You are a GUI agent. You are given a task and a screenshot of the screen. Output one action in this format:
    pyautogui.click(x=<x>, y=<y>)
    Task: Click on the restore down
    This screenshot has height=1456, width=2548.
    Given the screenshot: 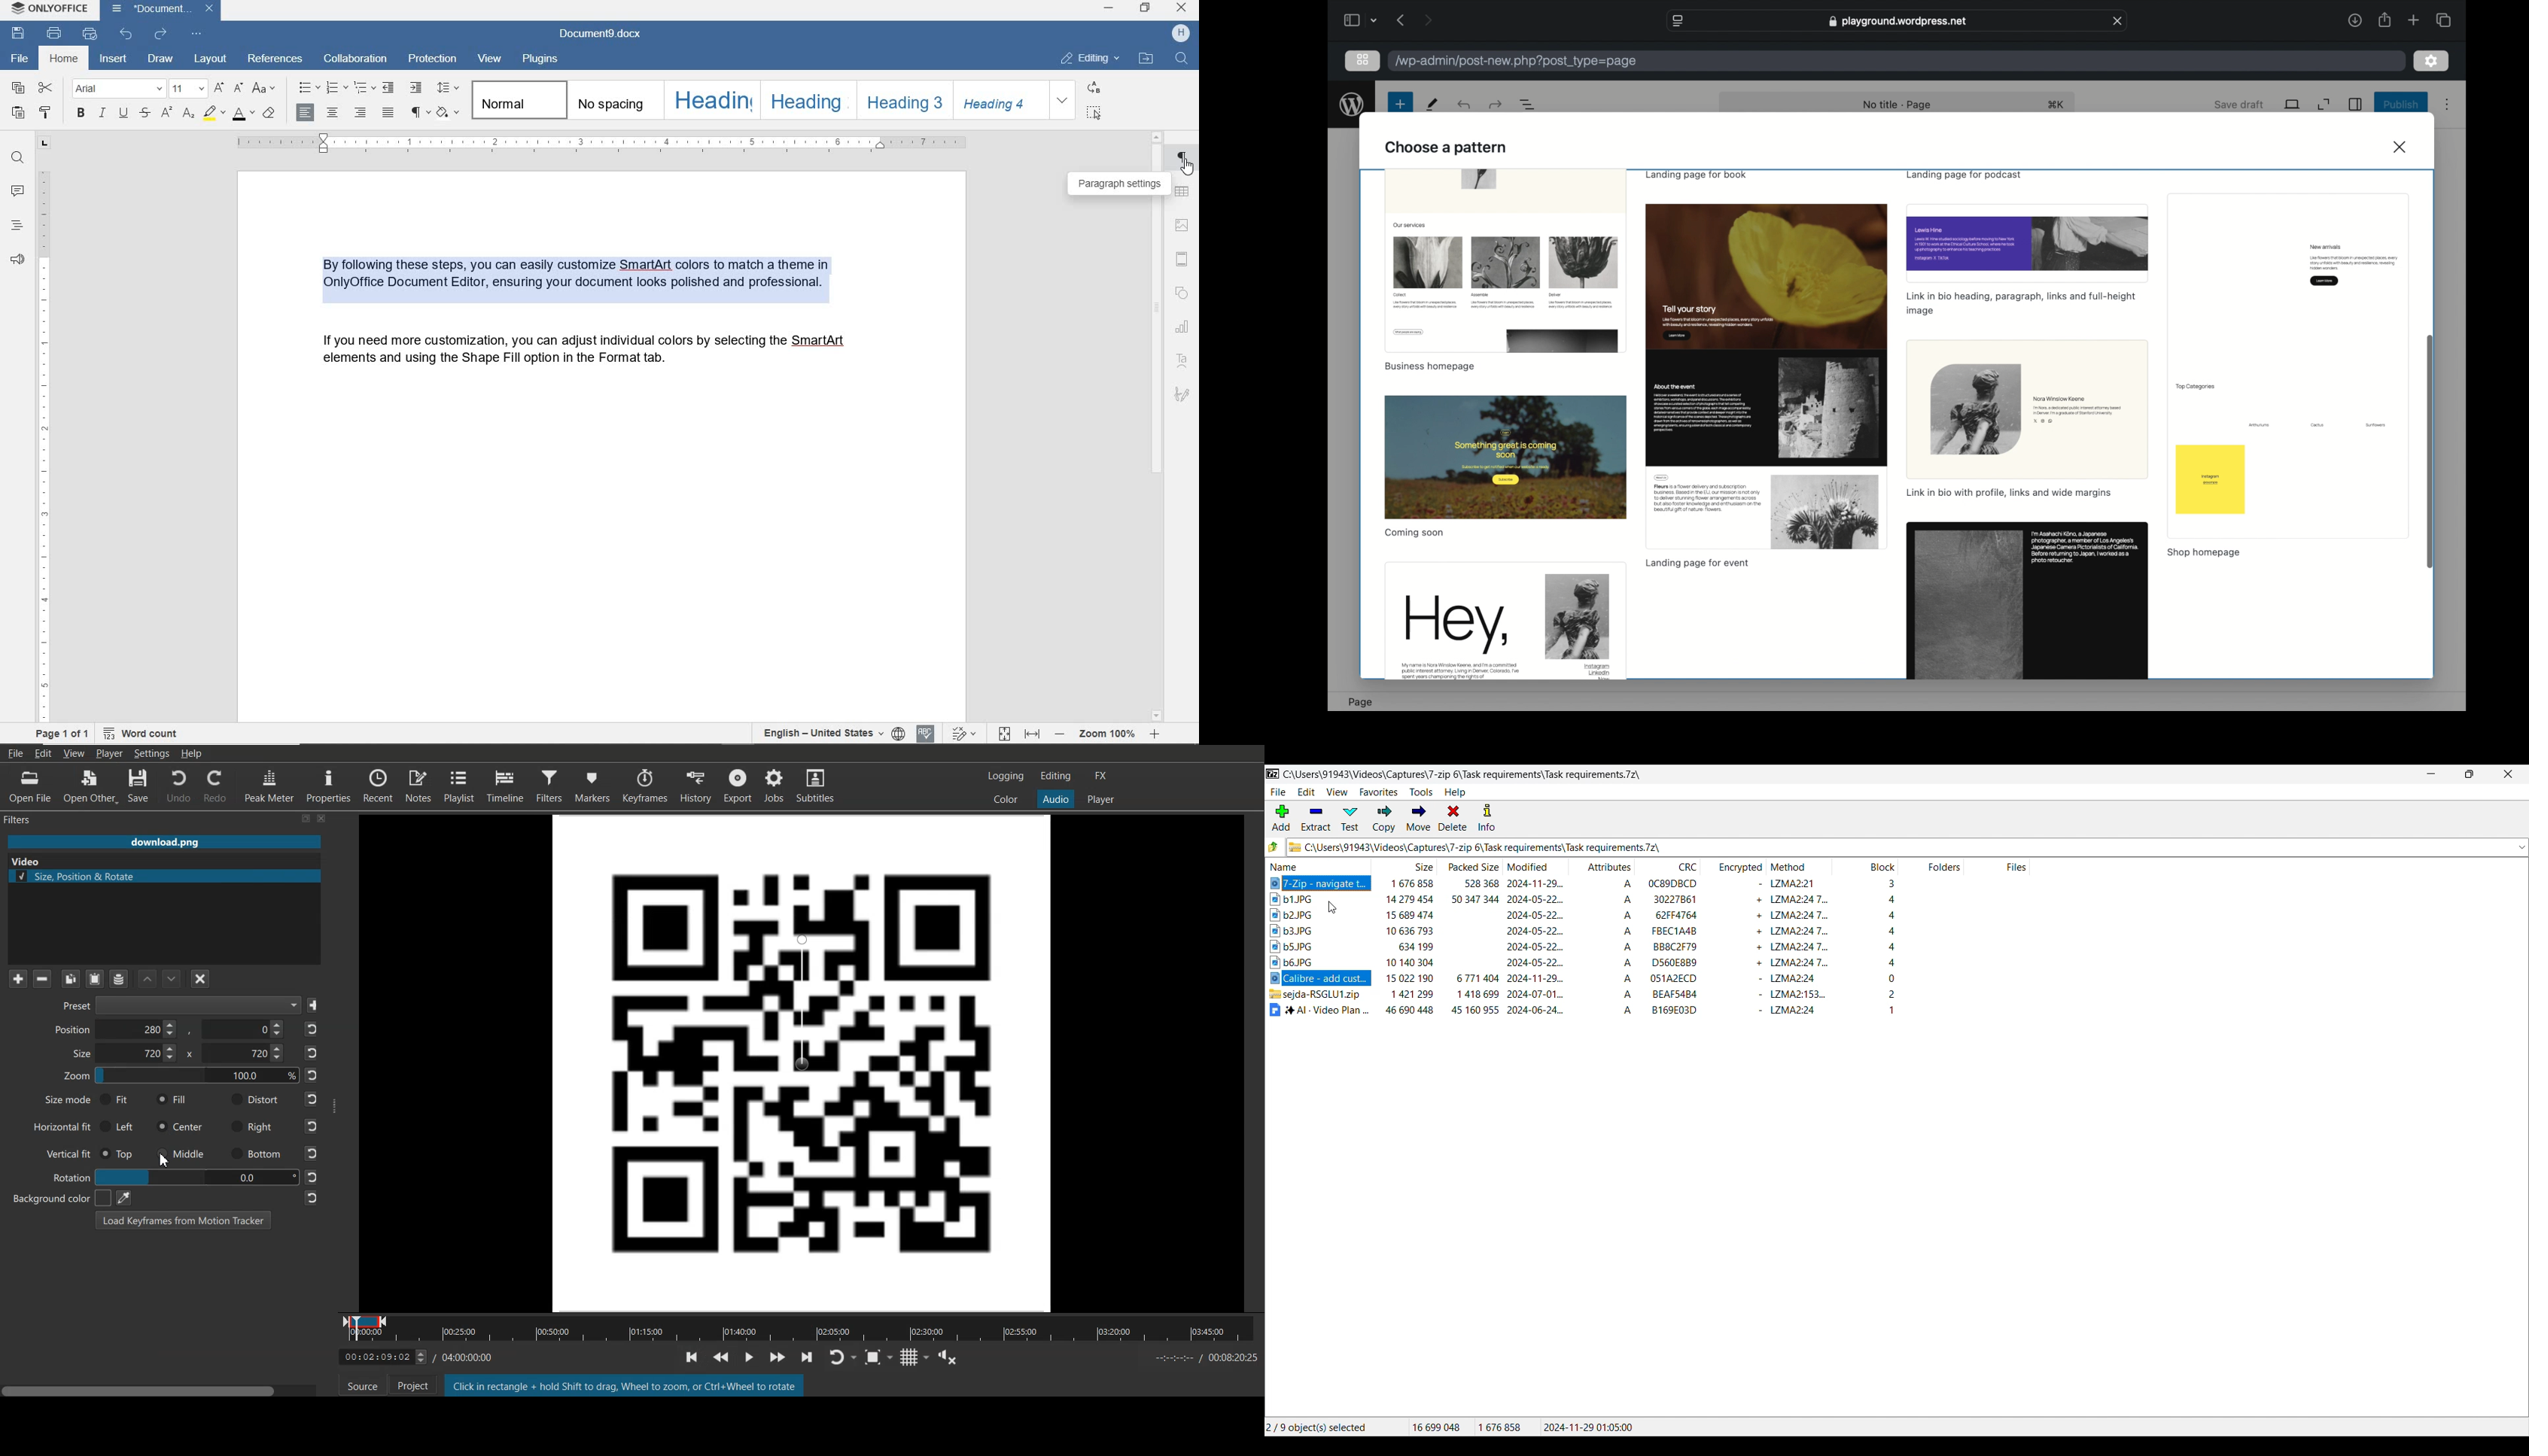 What is the action you would take?
    pyautogui.click(x=1146, y=9)
    